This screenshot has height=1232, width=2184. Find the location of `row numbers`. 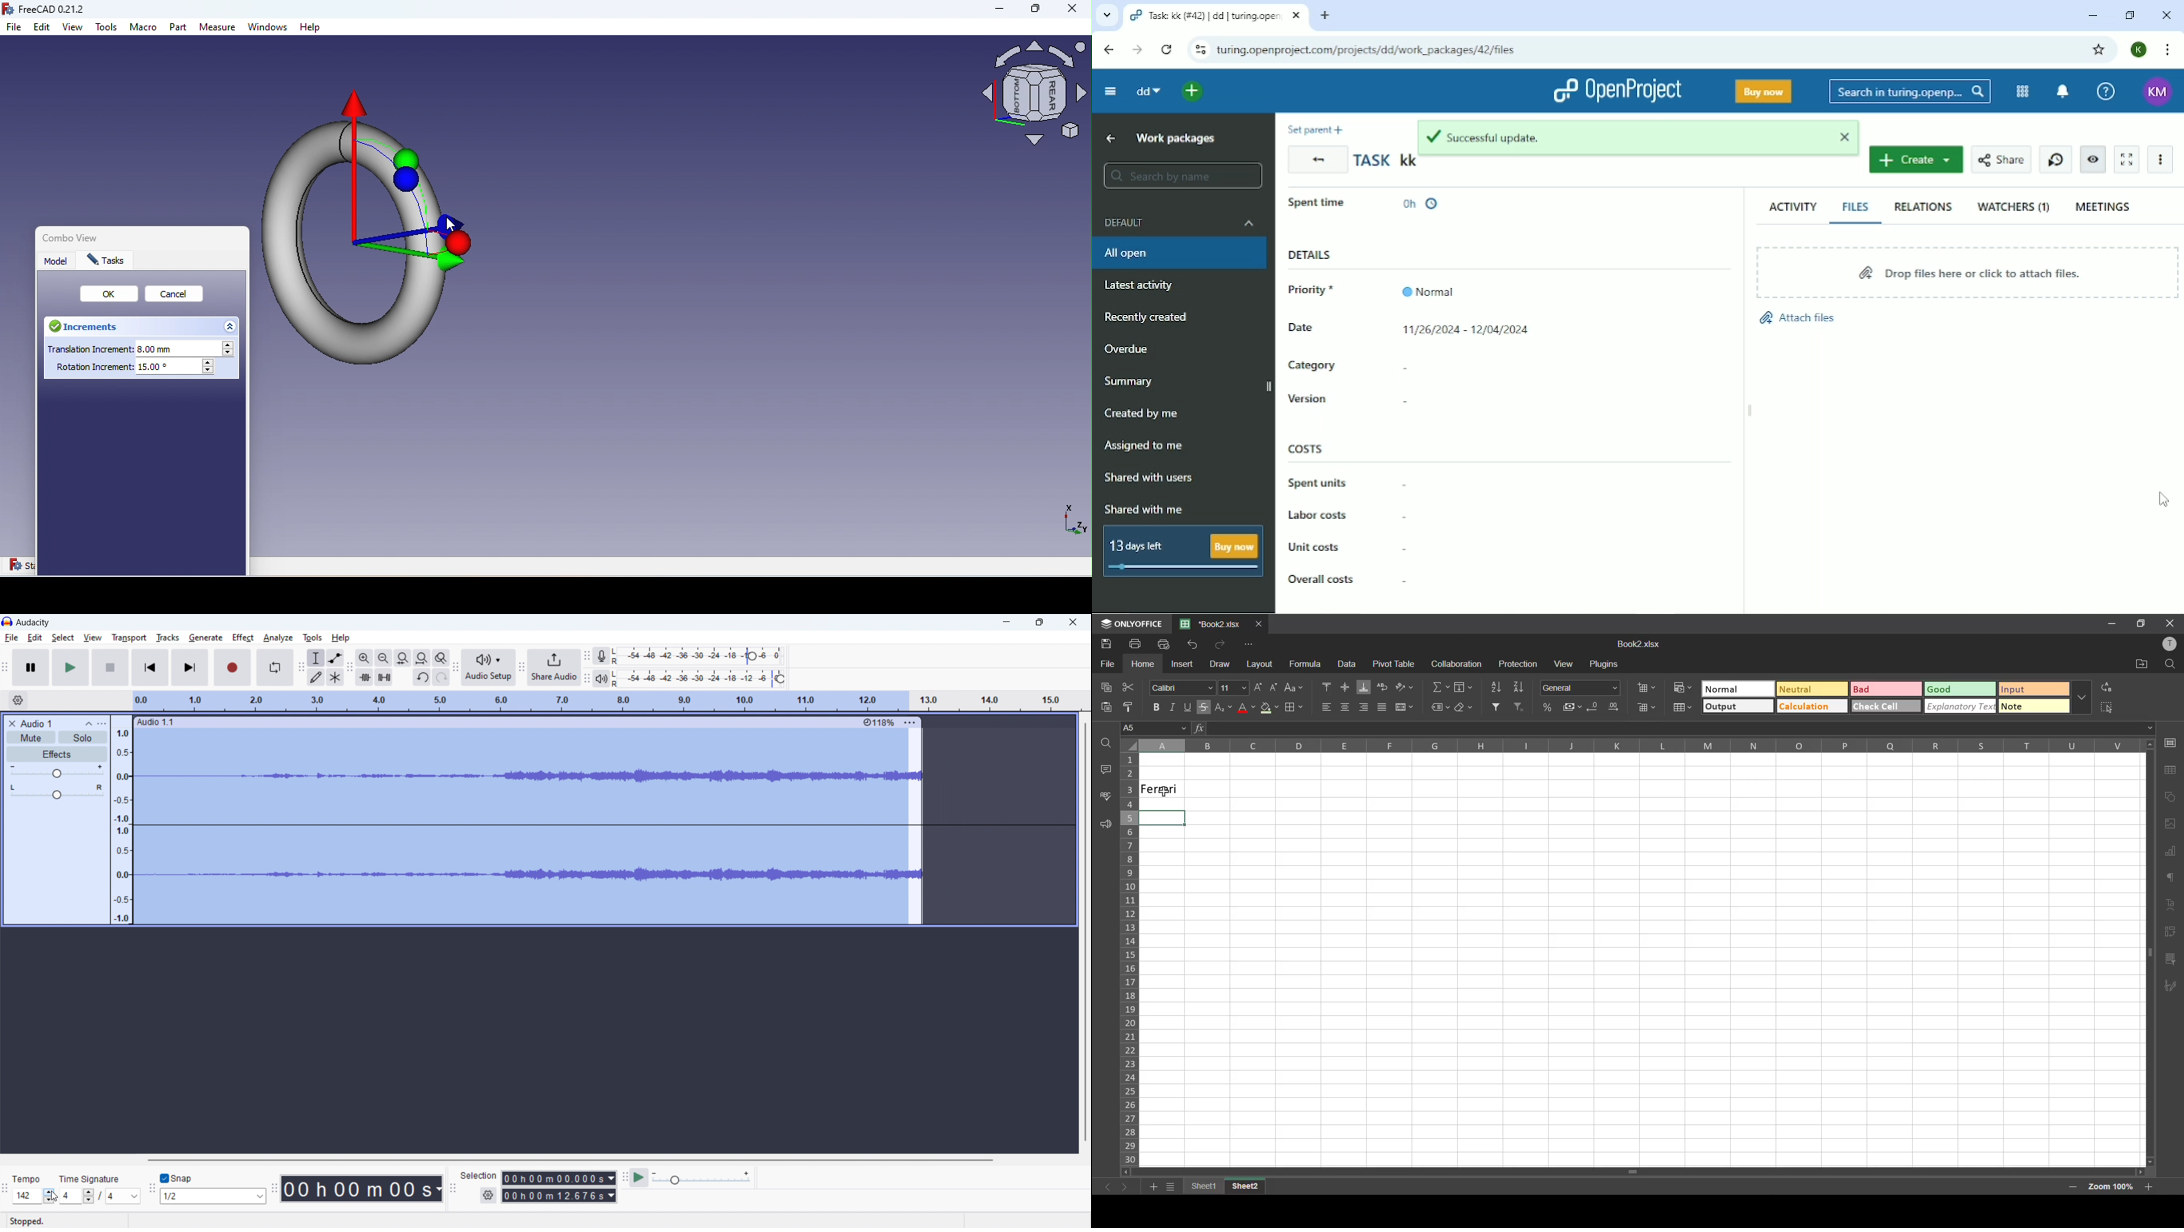

row numbers is located at coordinates (1130, 959).